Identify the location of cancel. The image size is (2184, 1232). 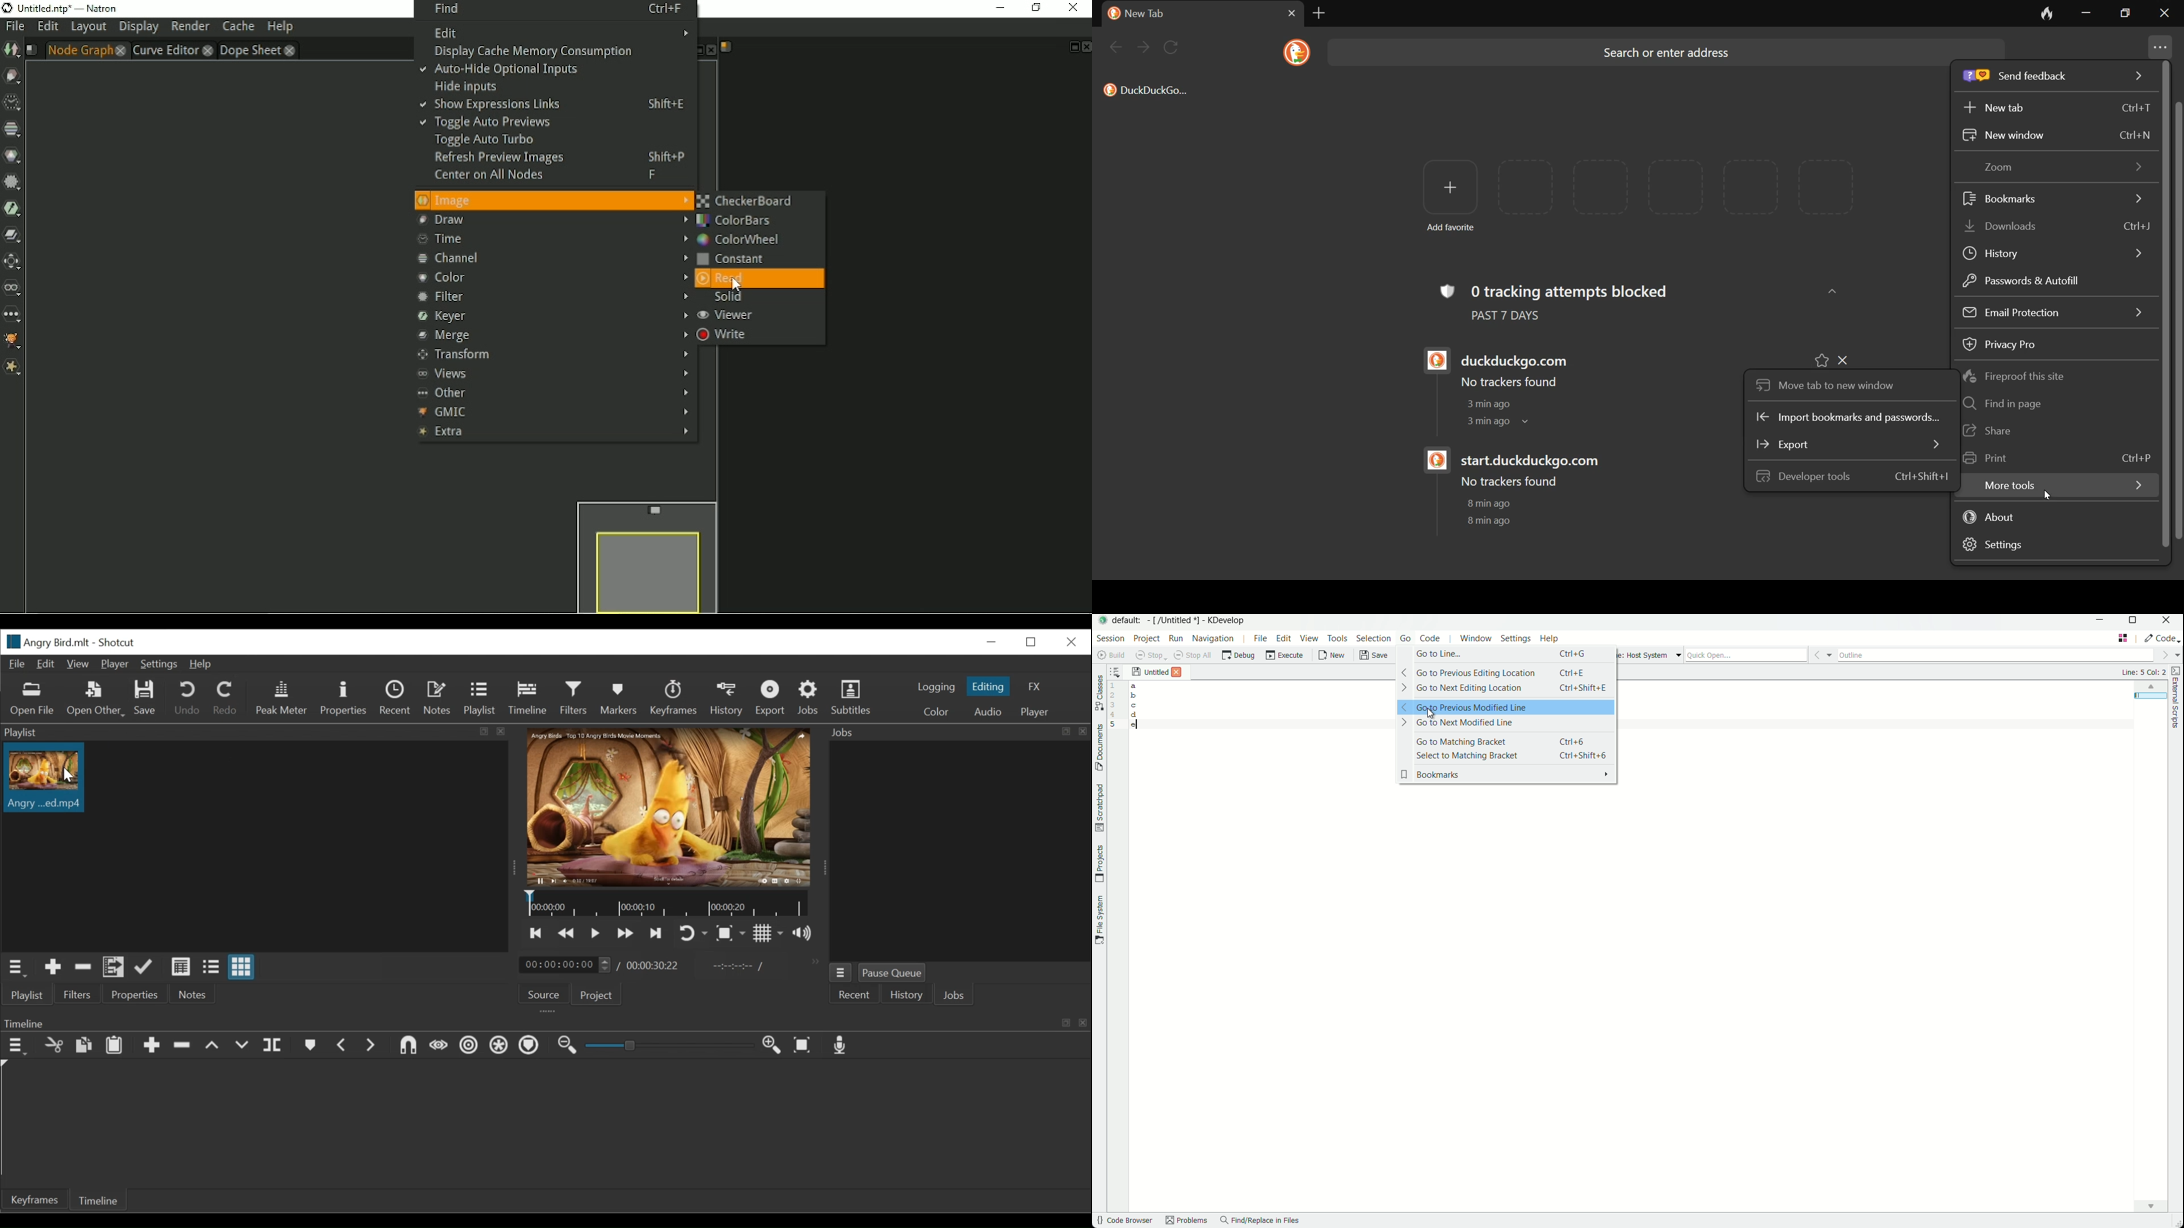
(1284, 13).